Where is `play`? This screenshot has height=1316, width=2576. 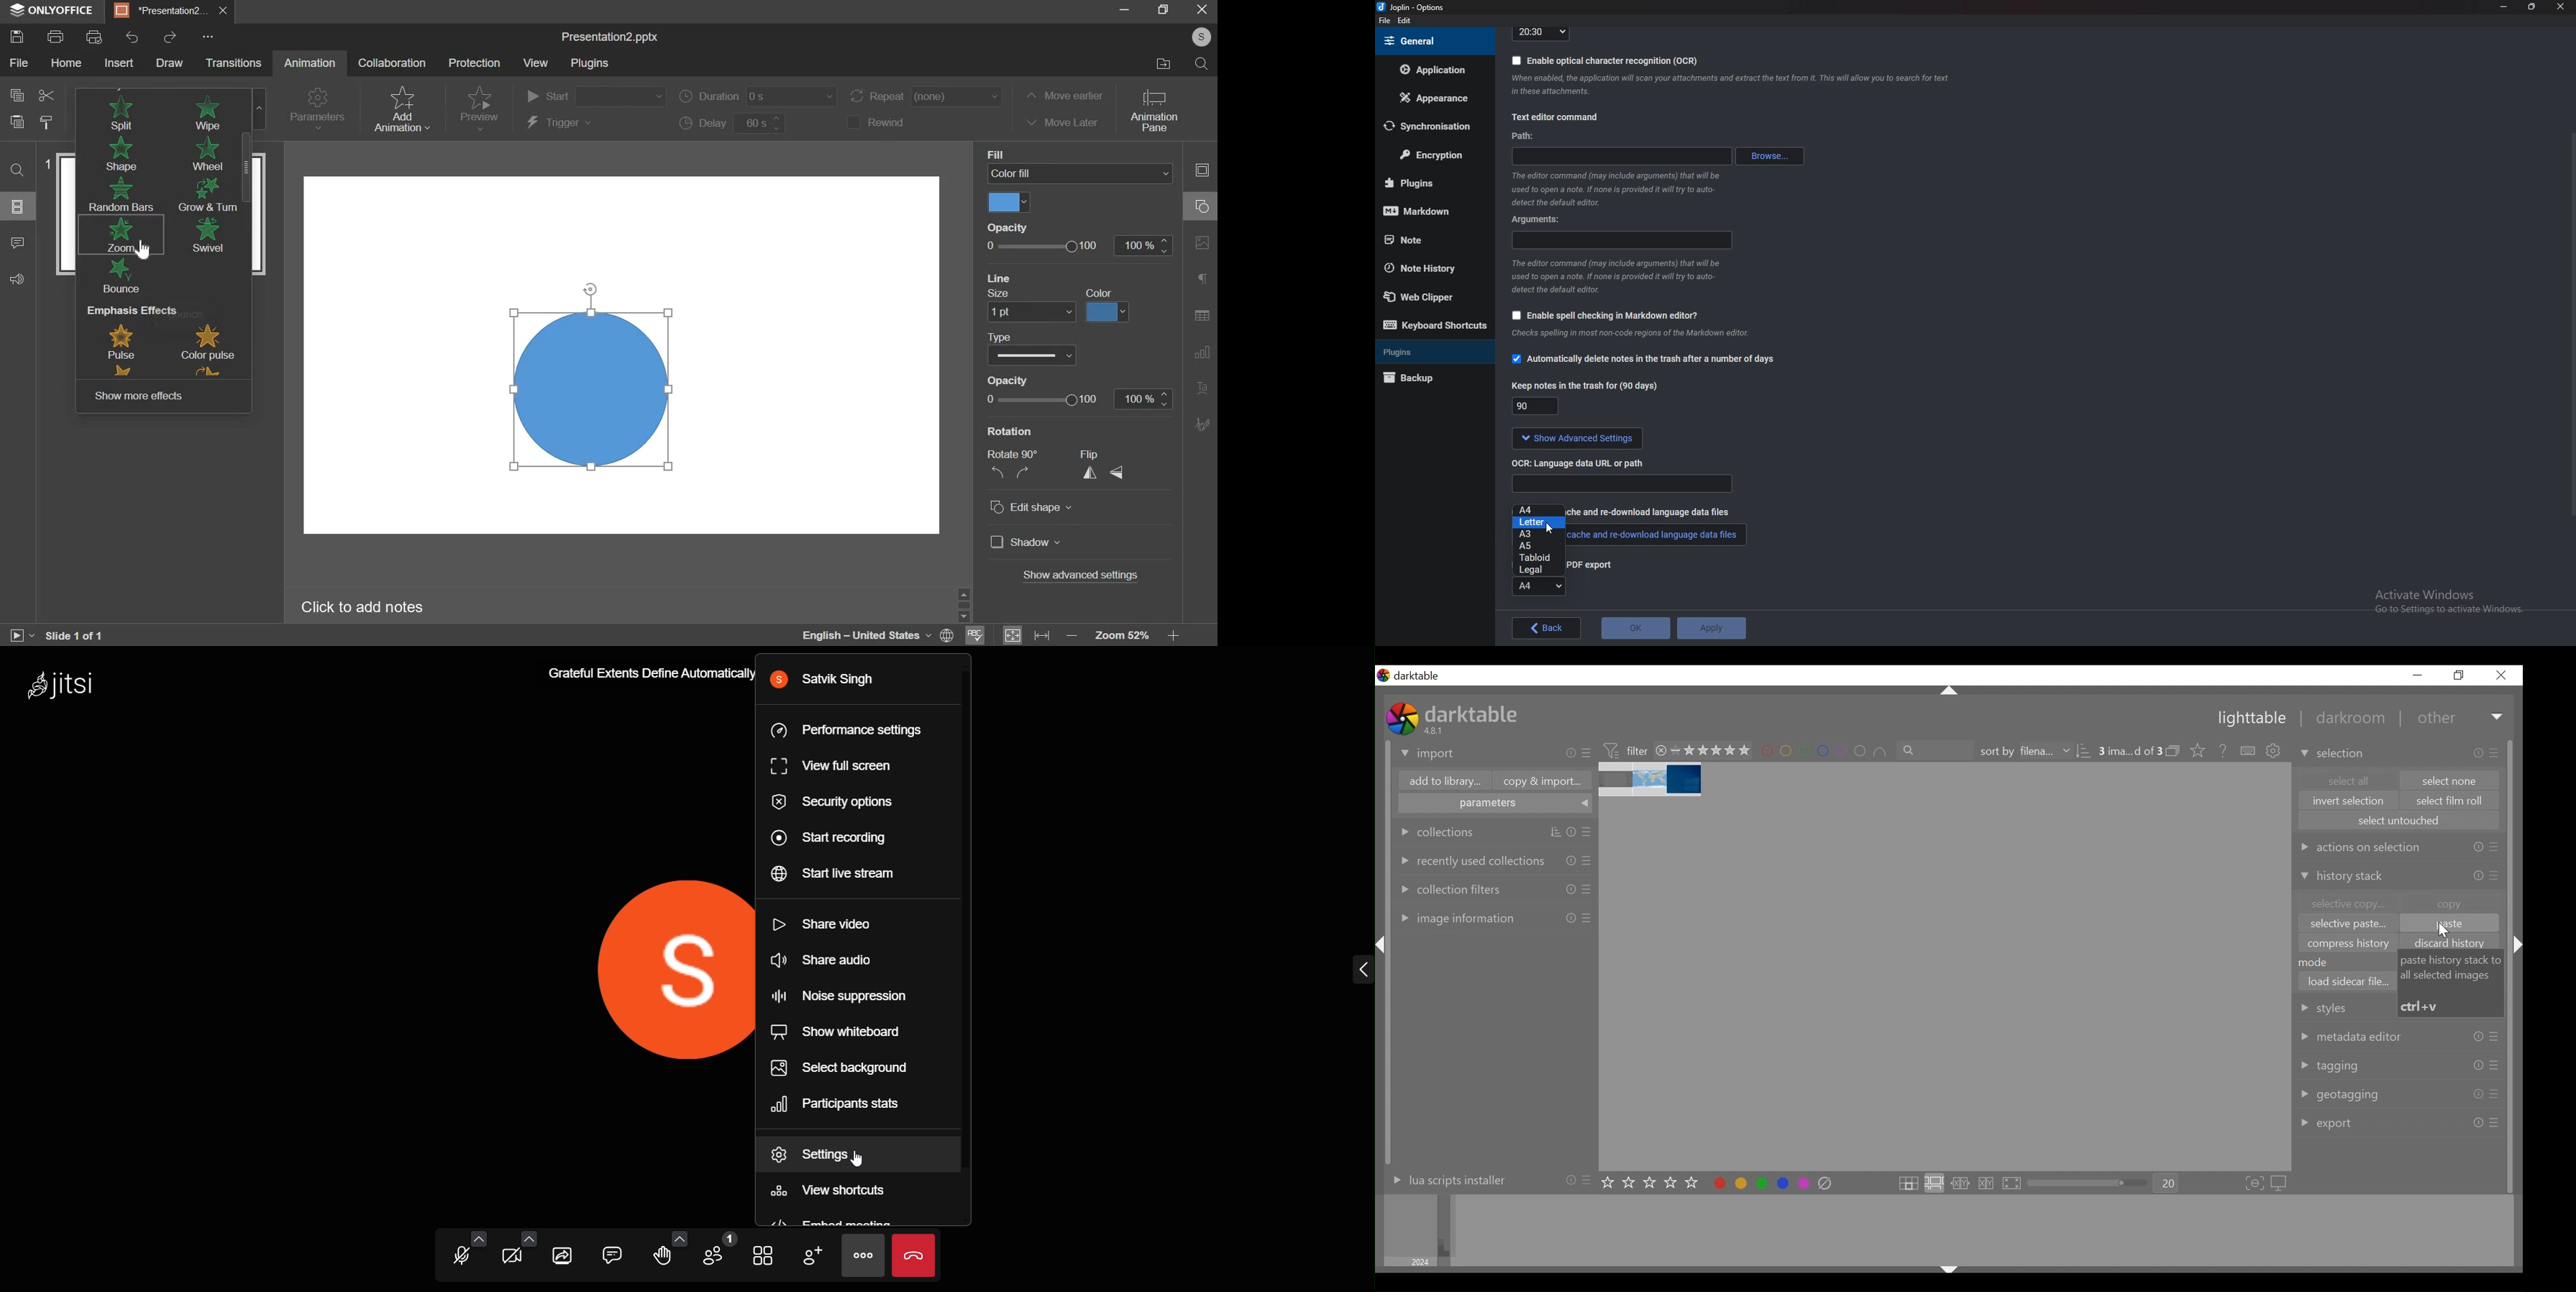
play is located at coordinates (17, 635).